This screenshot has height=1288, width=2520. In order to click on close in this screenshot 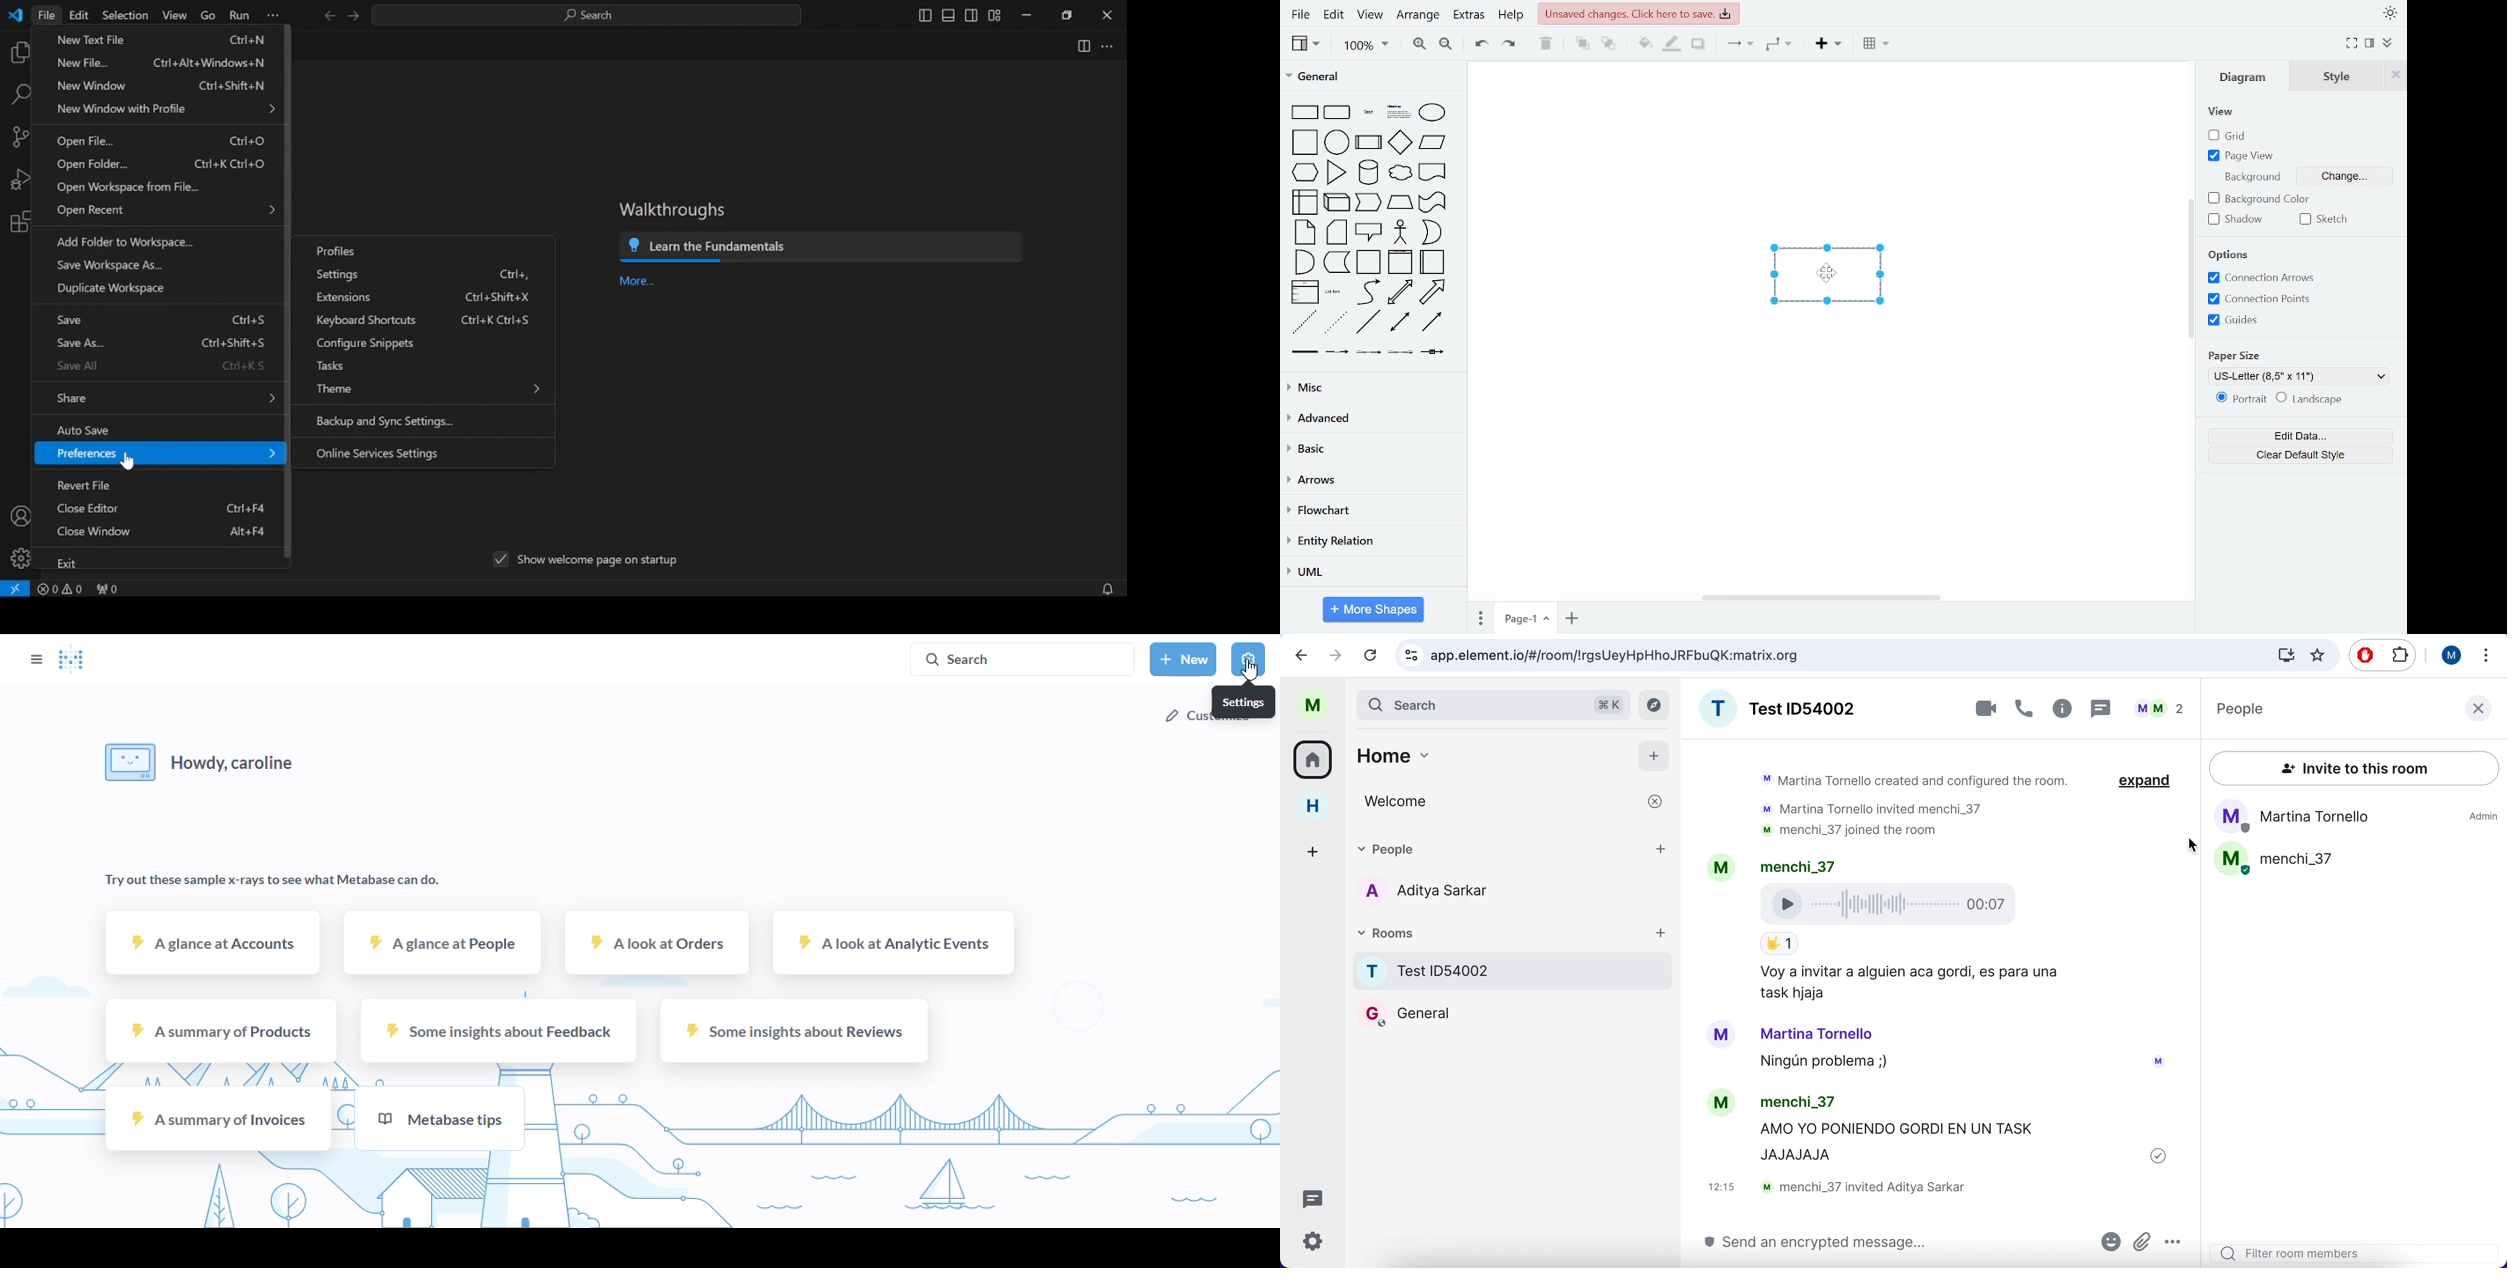, I will do `click(2396, 77)`.